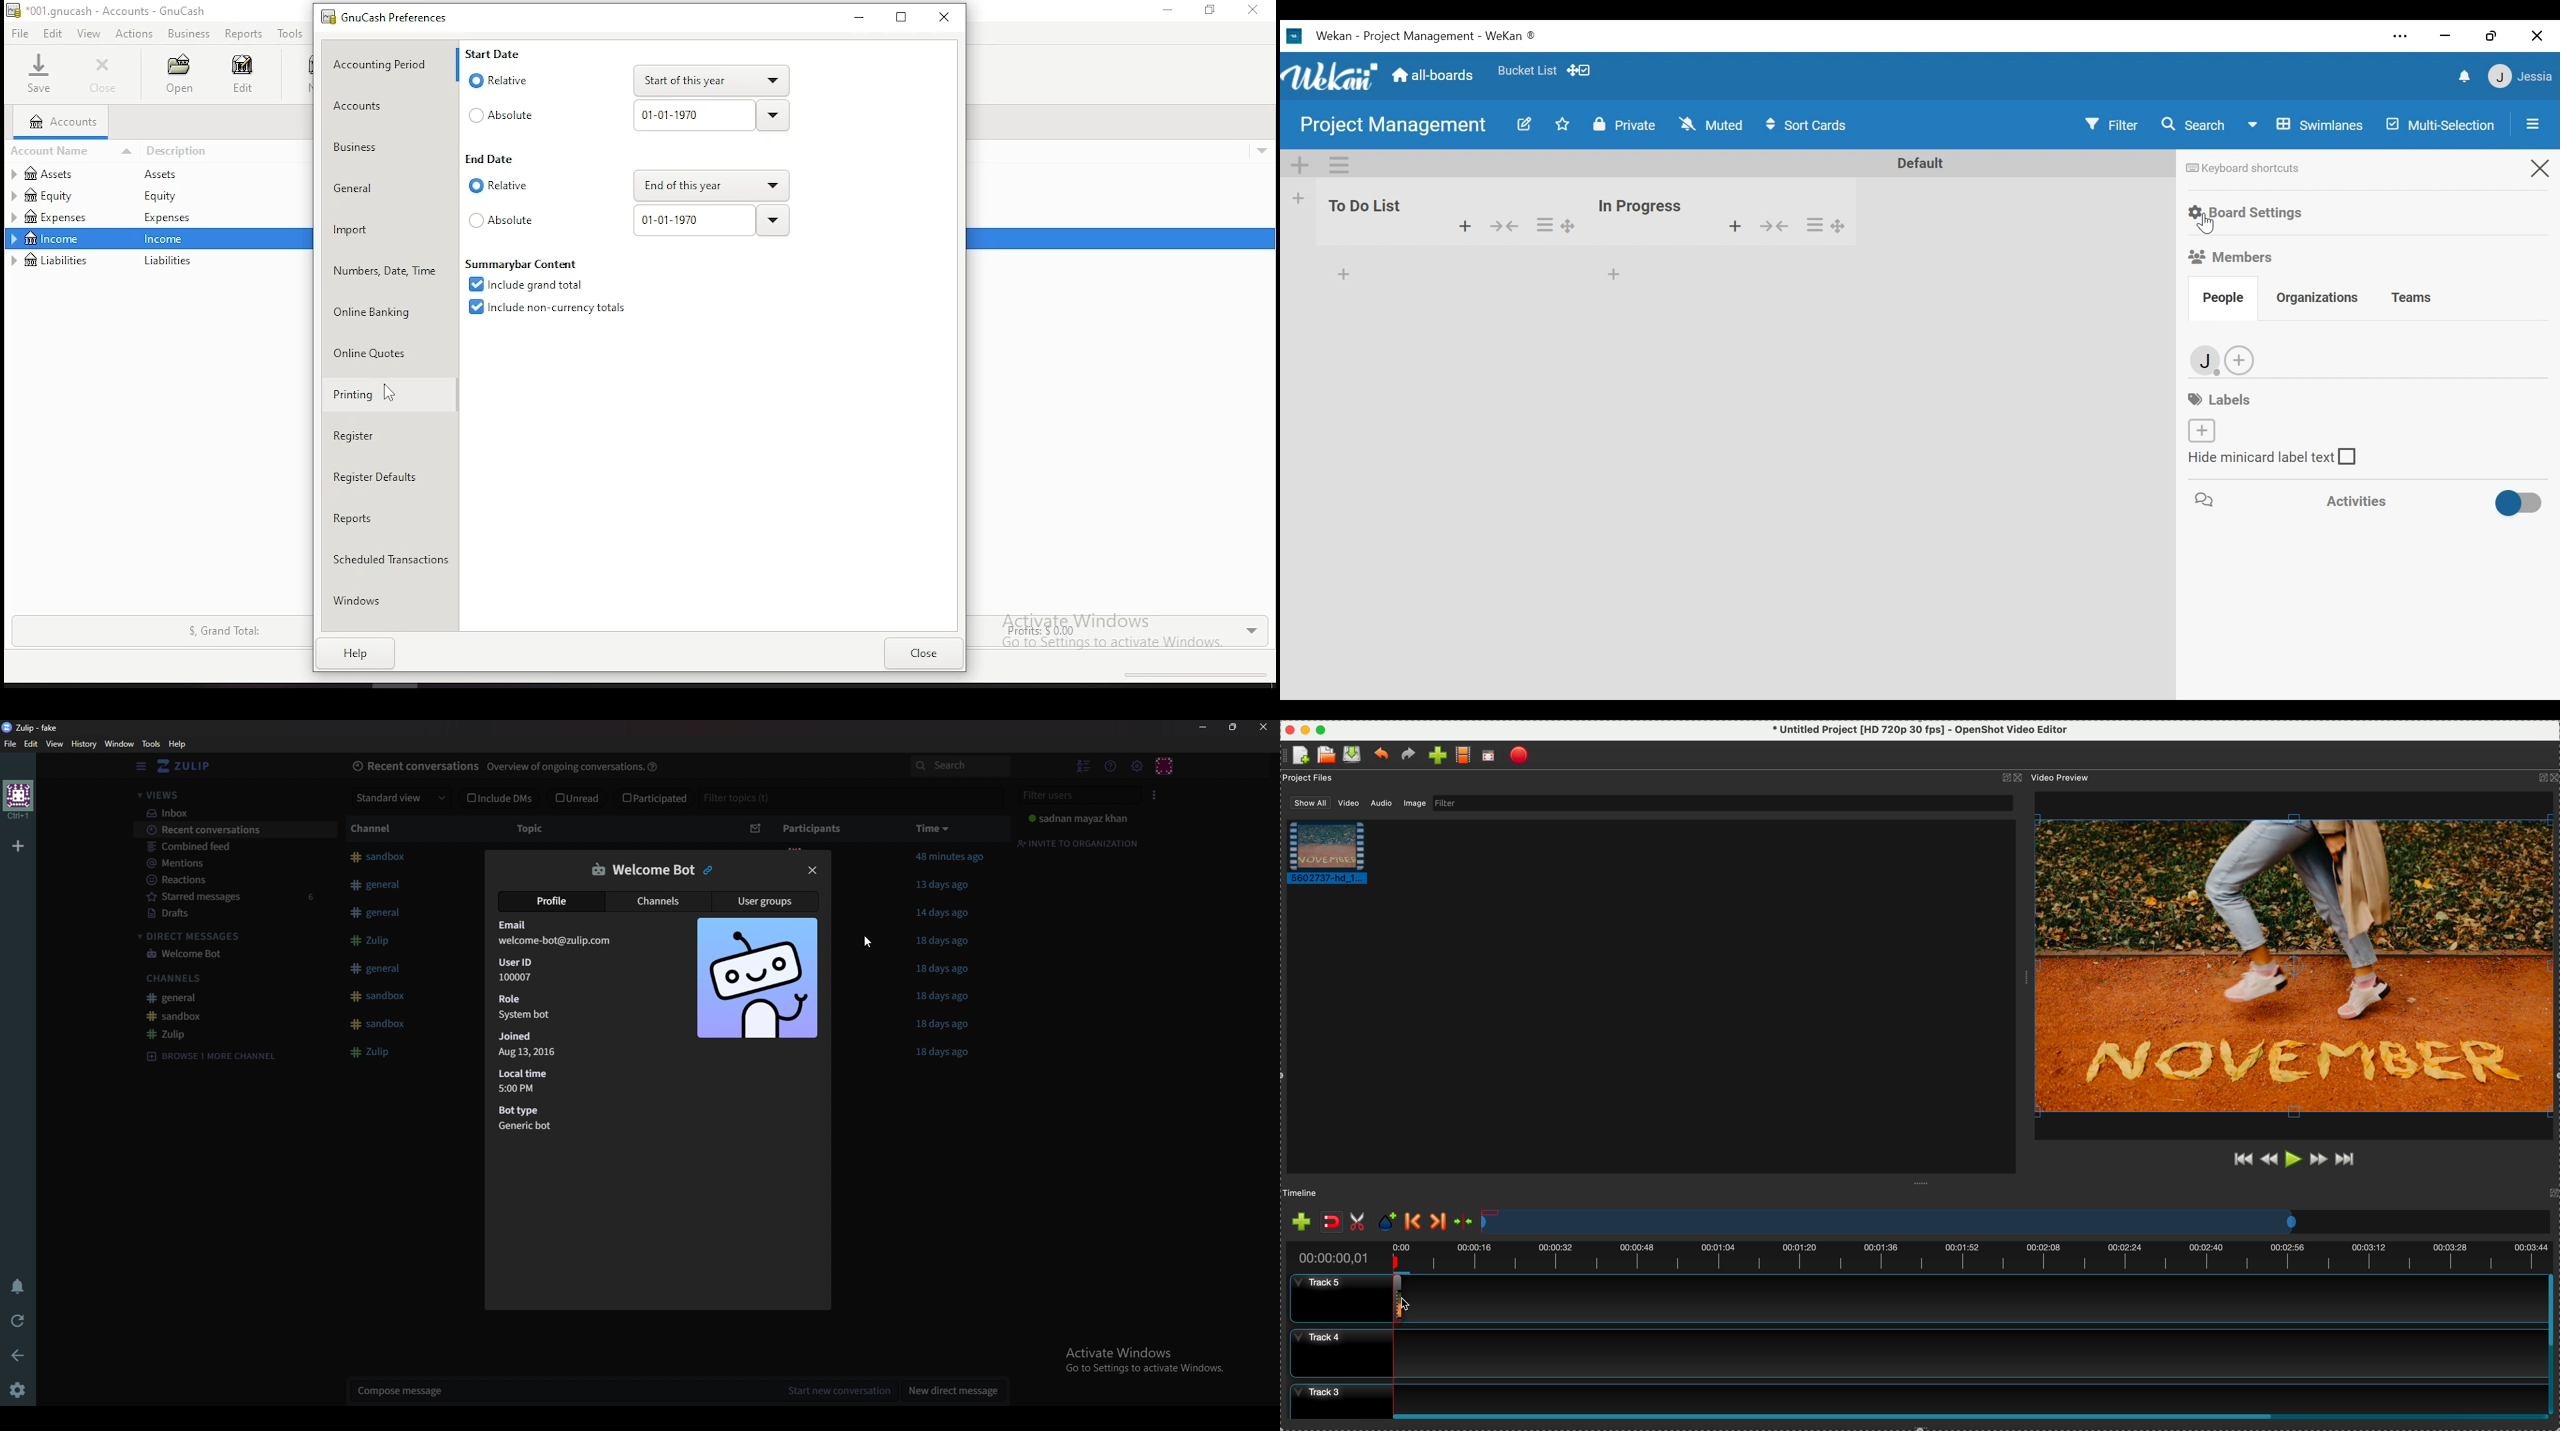  What do you see at coordinates (191, 767) in the screenshot?
I see `Home view` at bounding box center [191, 767].